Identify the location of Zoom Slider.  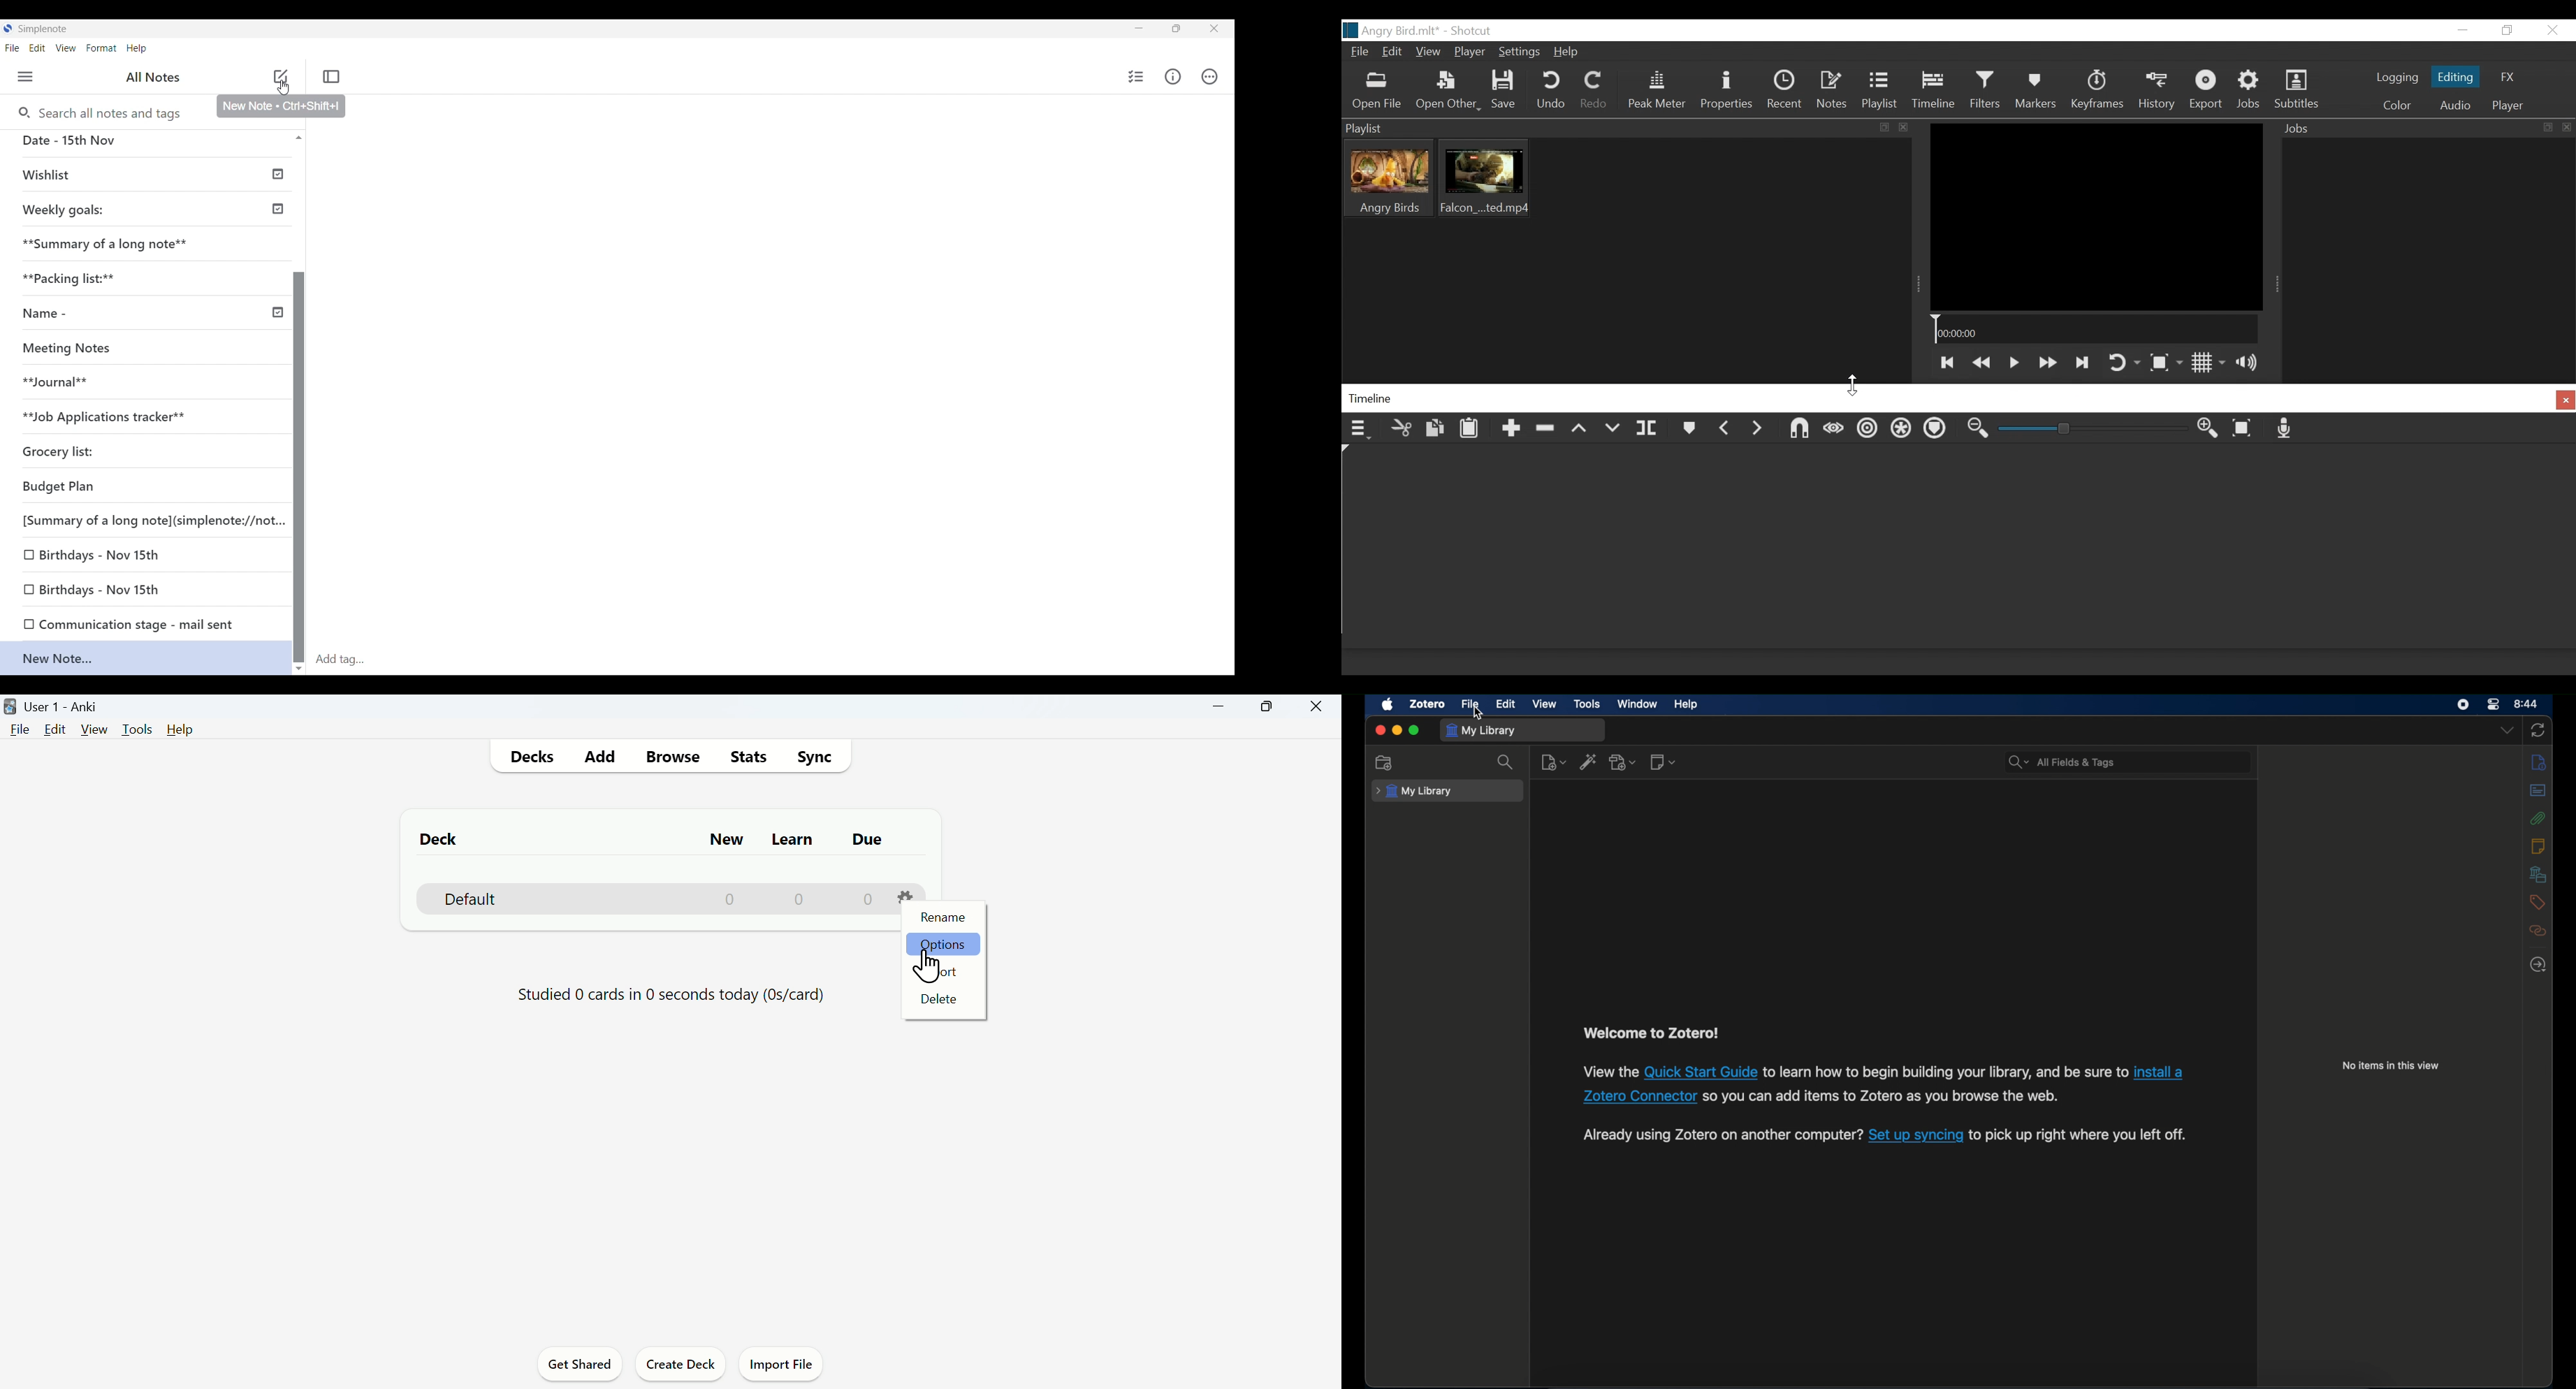
(2094, 431).